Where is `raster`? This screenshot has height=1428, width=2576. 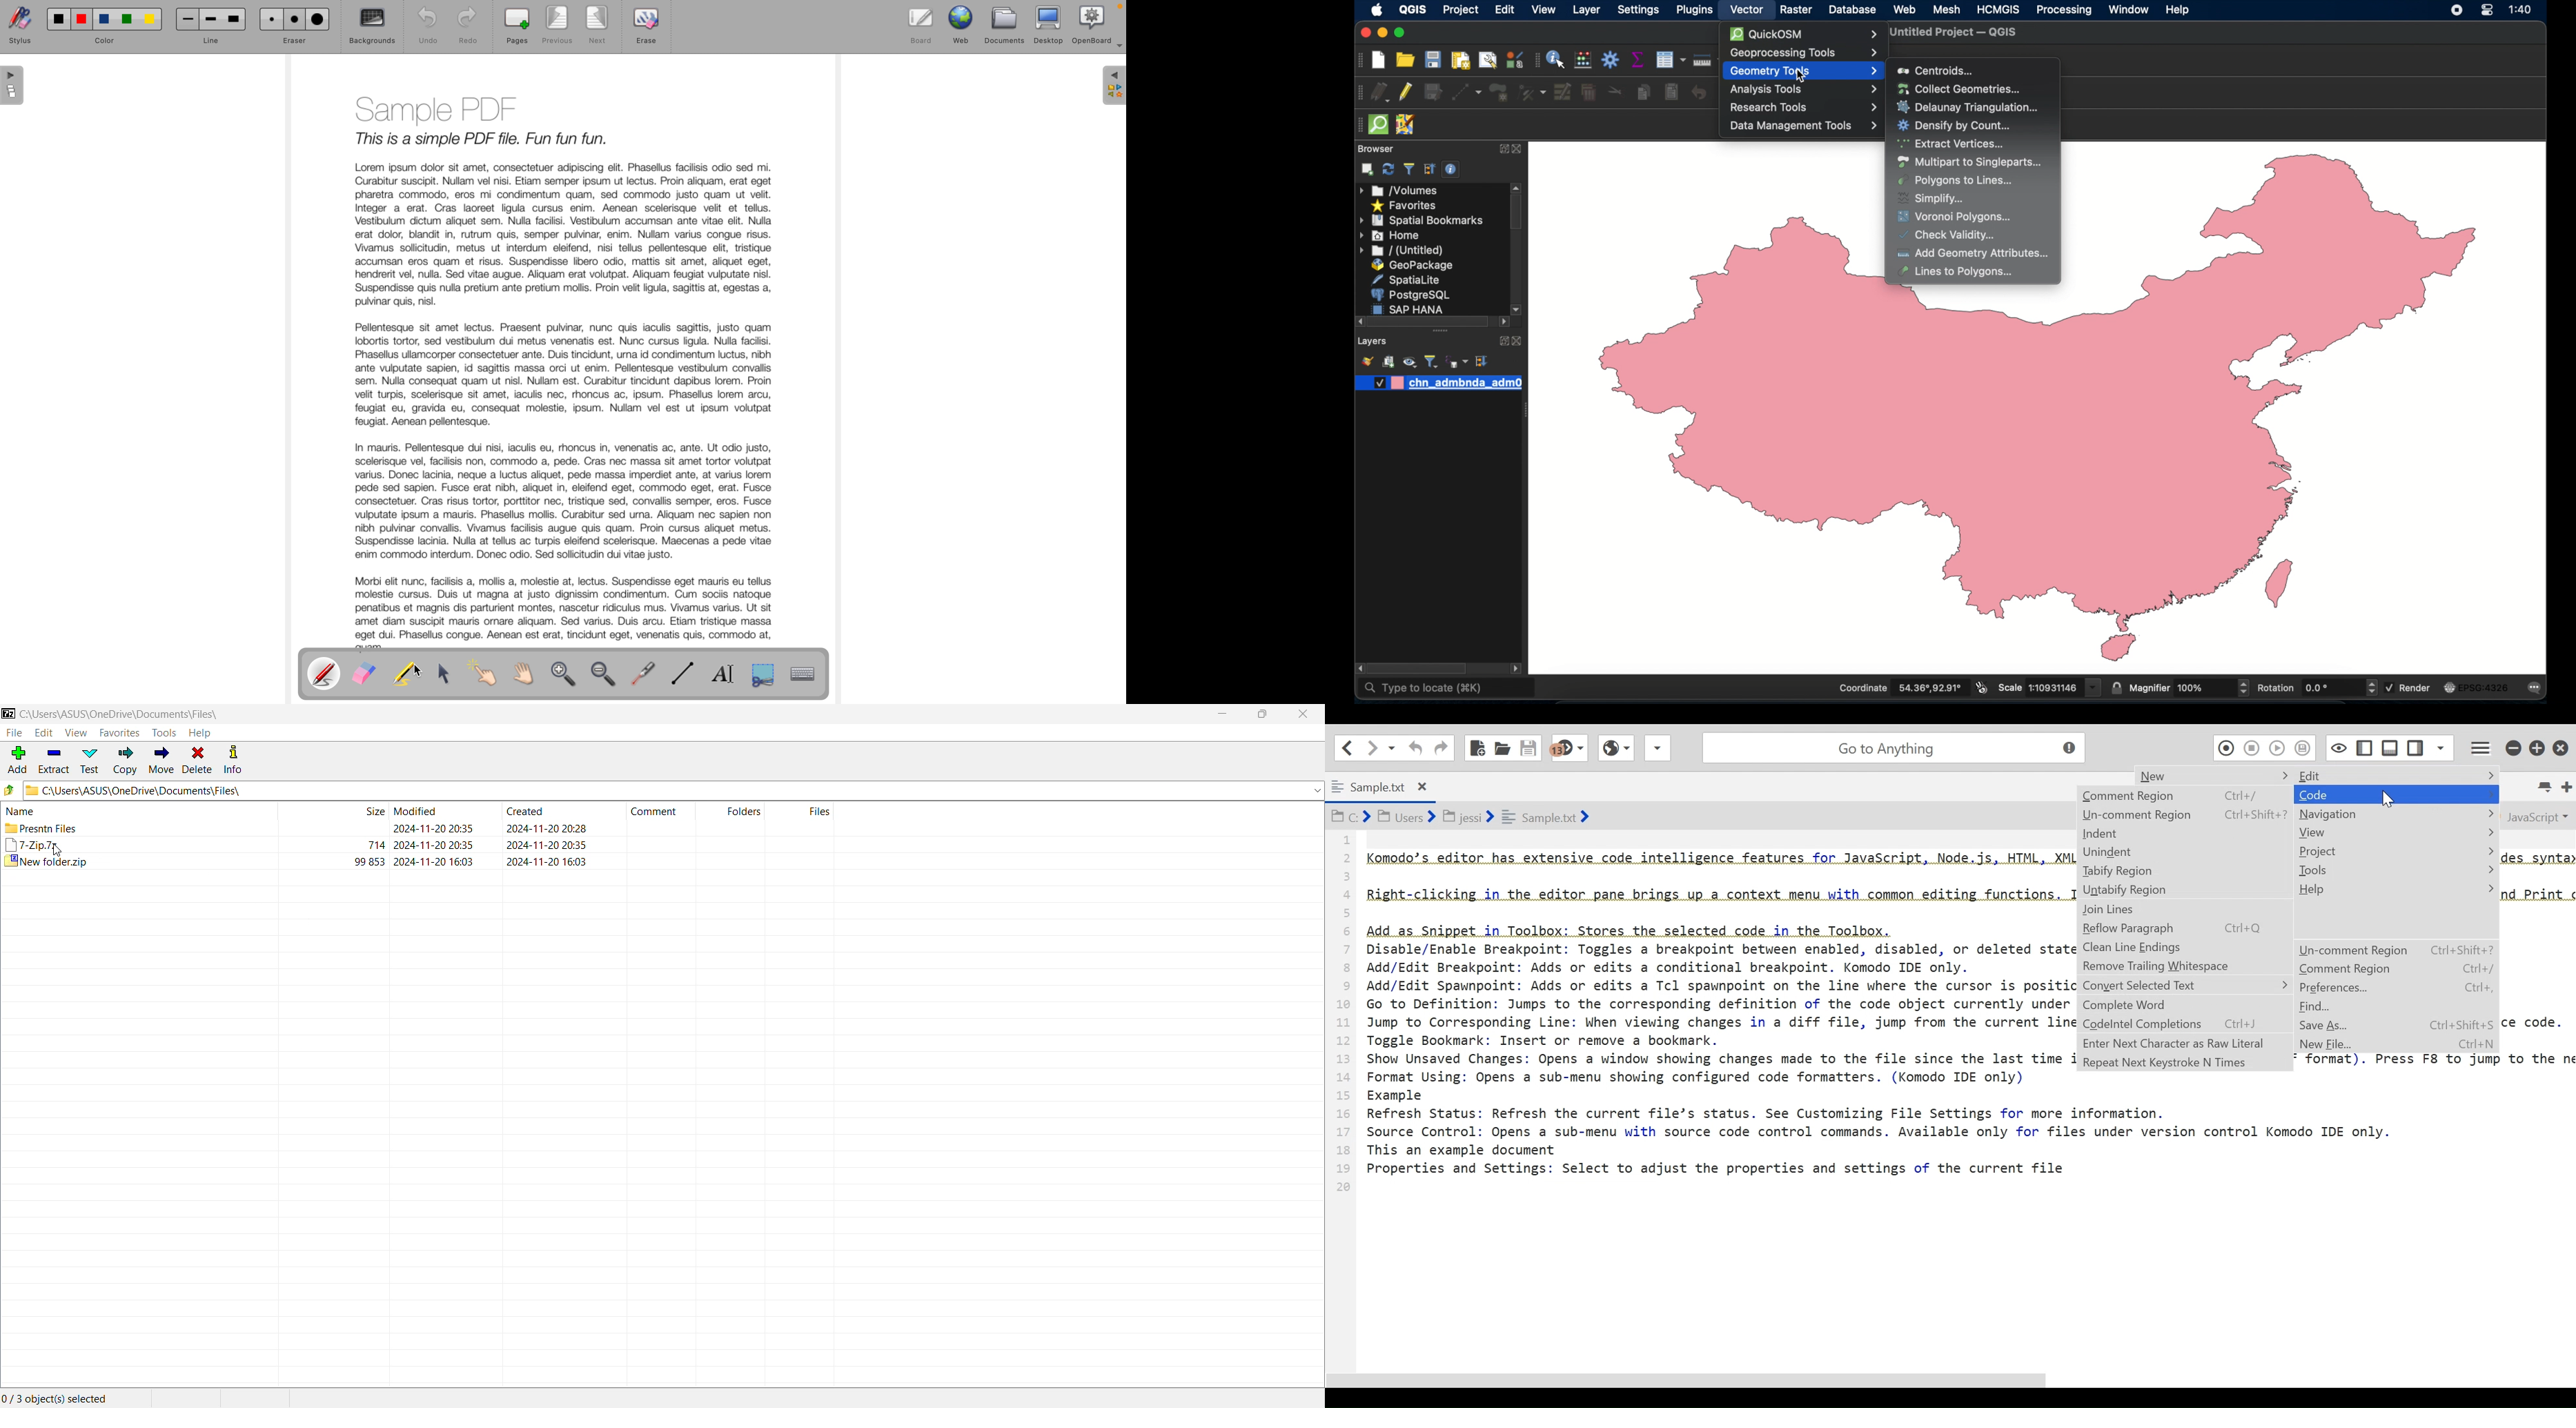 raster is located at coordinates (1795, 10).